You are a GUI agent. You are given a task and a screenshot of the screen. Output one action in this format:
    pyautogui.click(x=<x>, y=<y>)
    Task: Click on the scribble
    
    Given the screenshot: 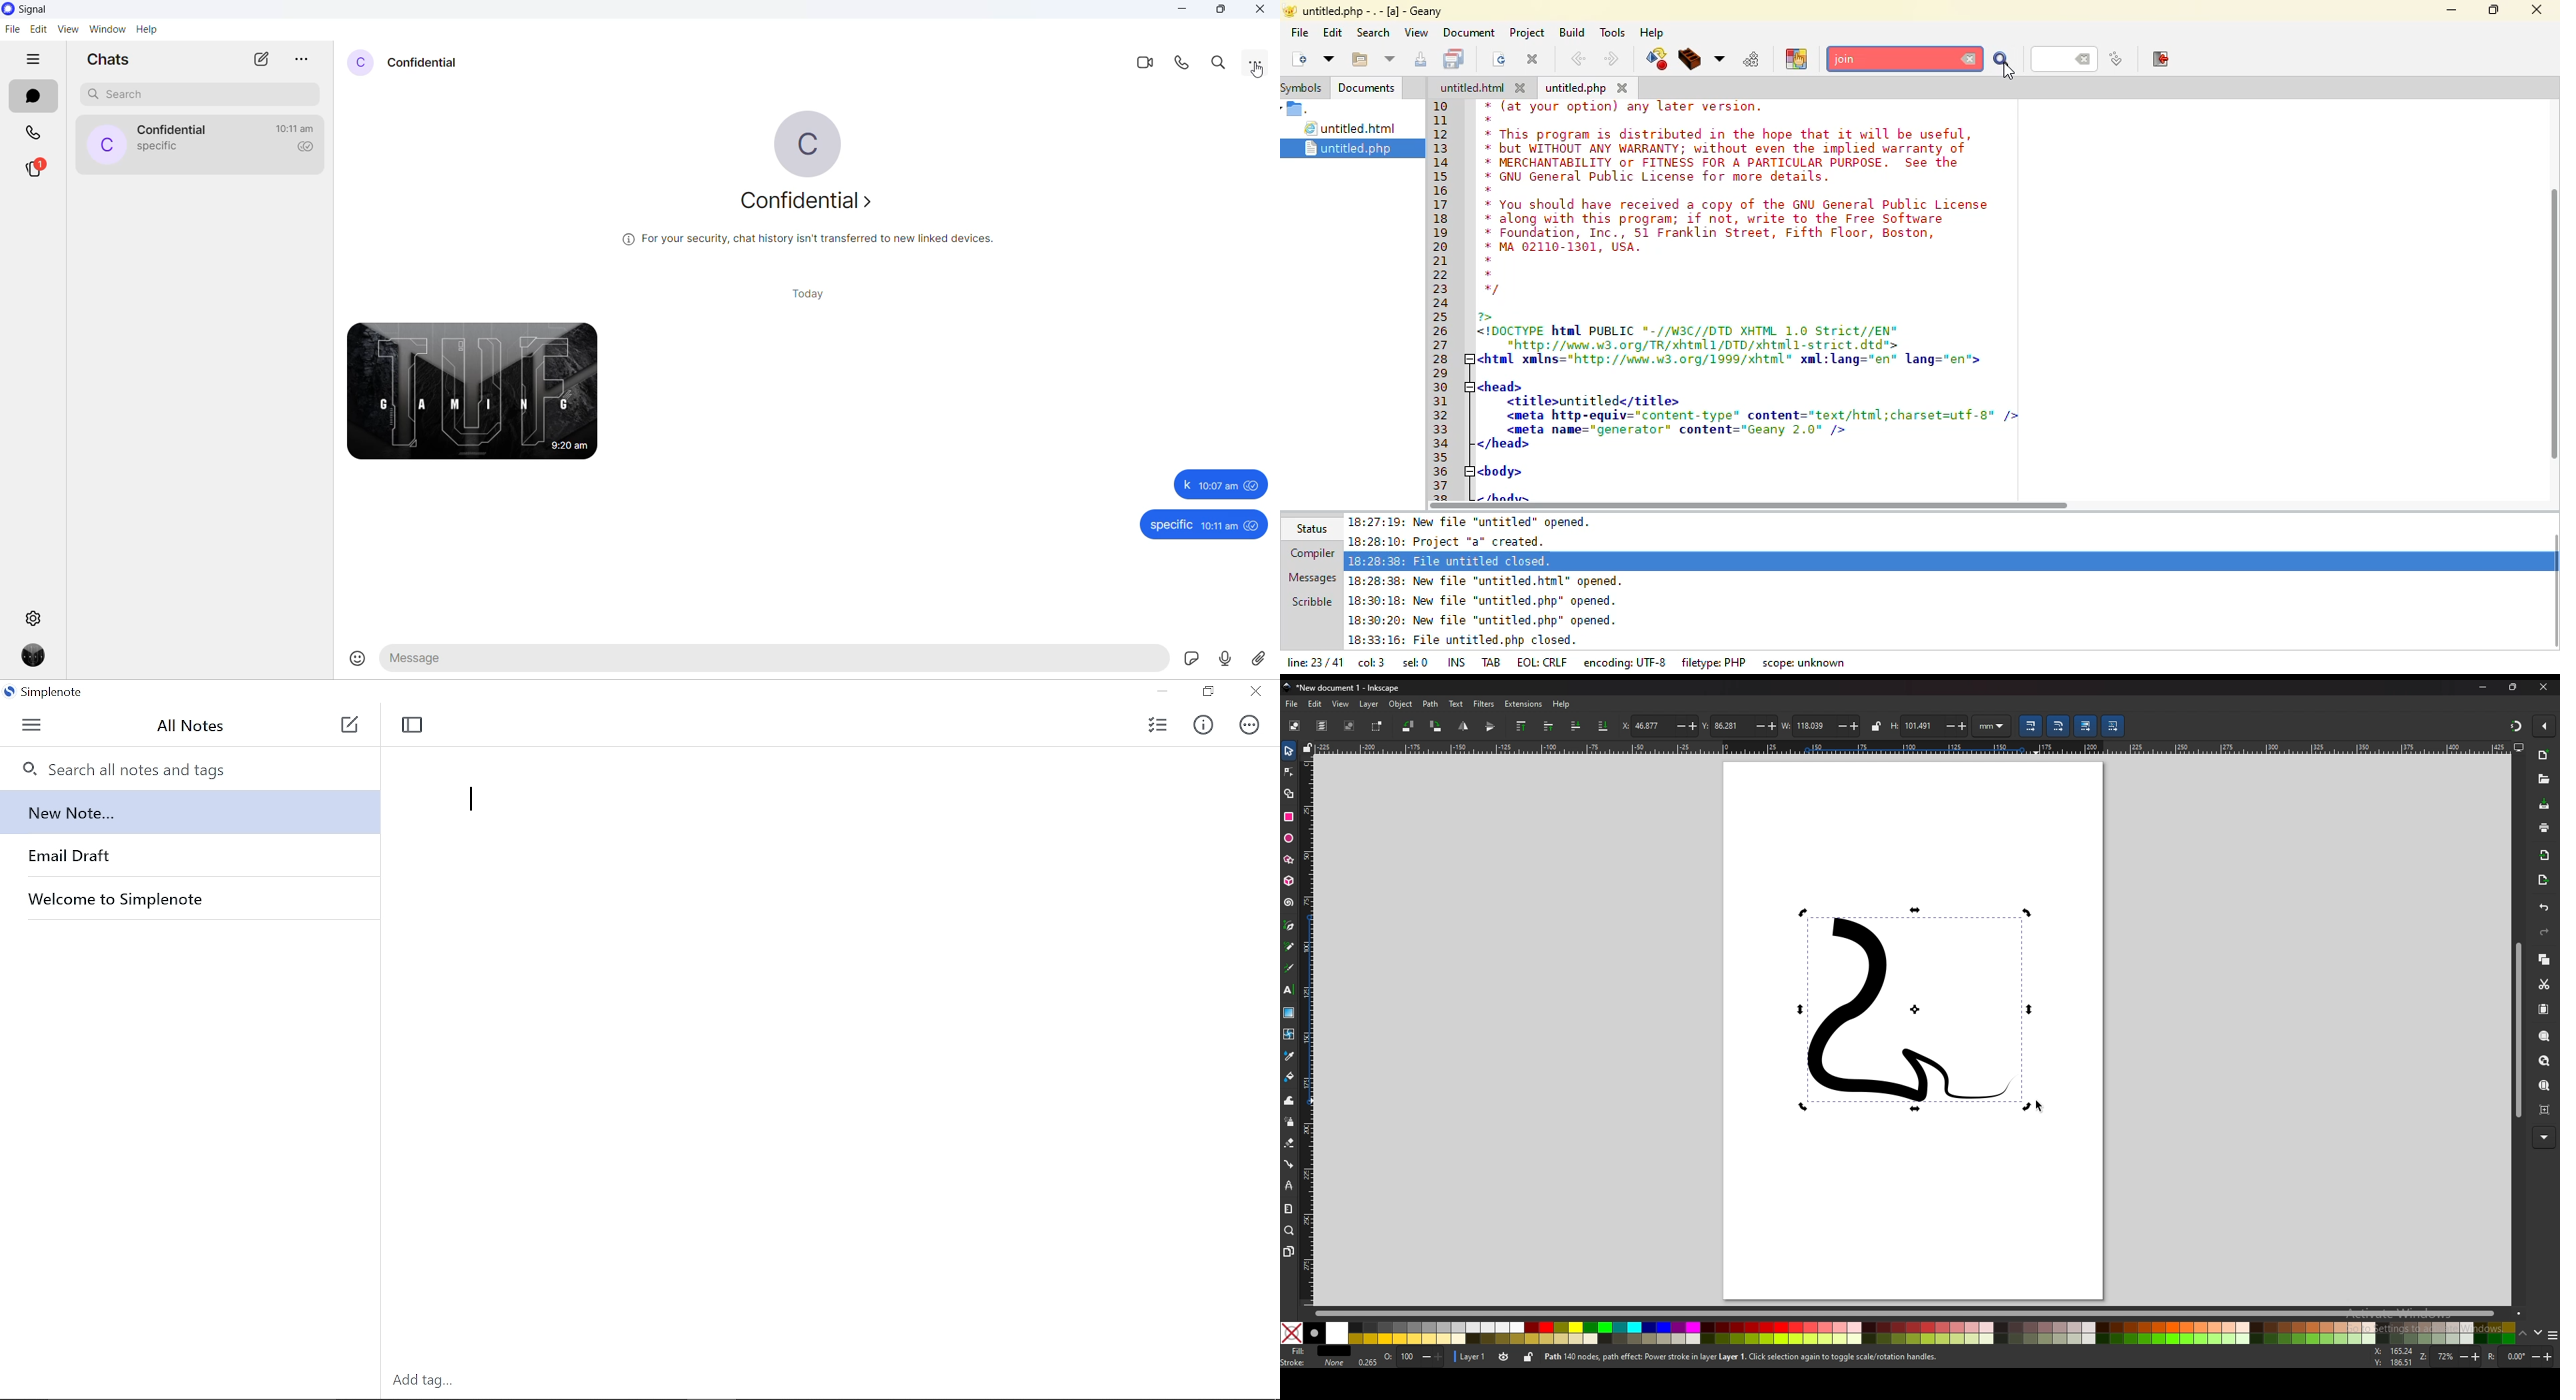 What is the action you would take?
    pyautogui.click(x=1311, y=601)
    